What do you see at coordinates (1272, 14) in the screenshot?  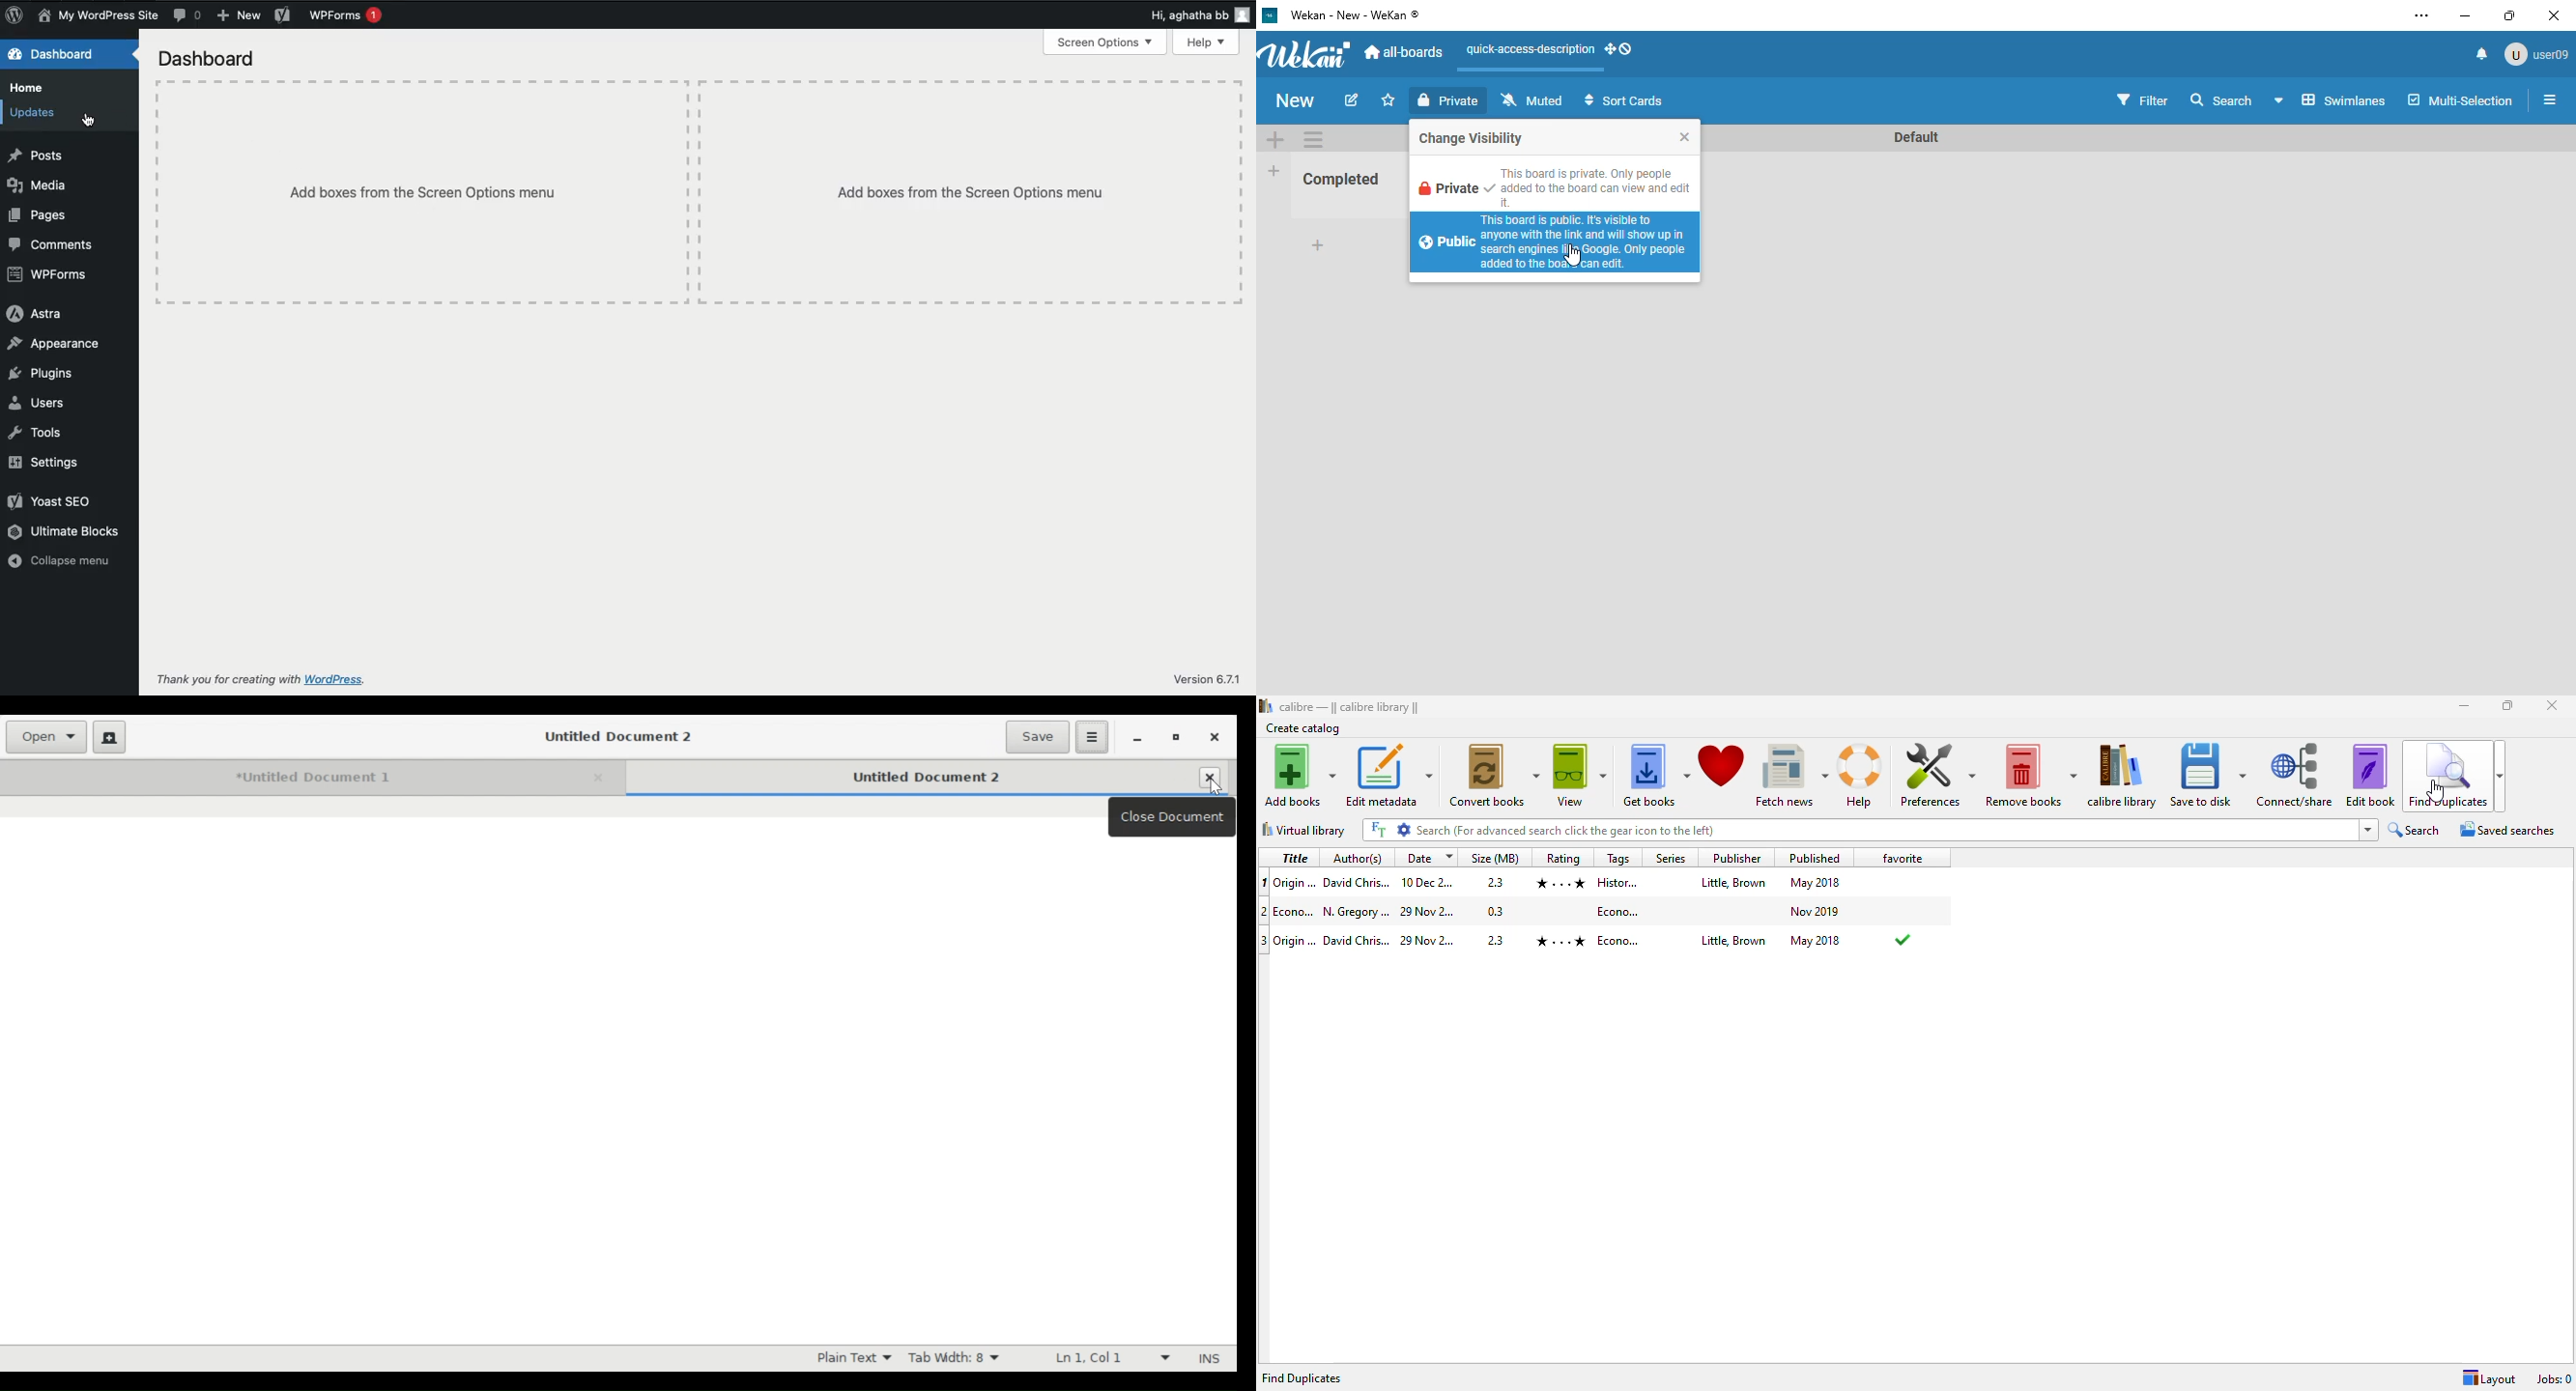 I see `Wekan logo` at bounding box center [1272, 14].